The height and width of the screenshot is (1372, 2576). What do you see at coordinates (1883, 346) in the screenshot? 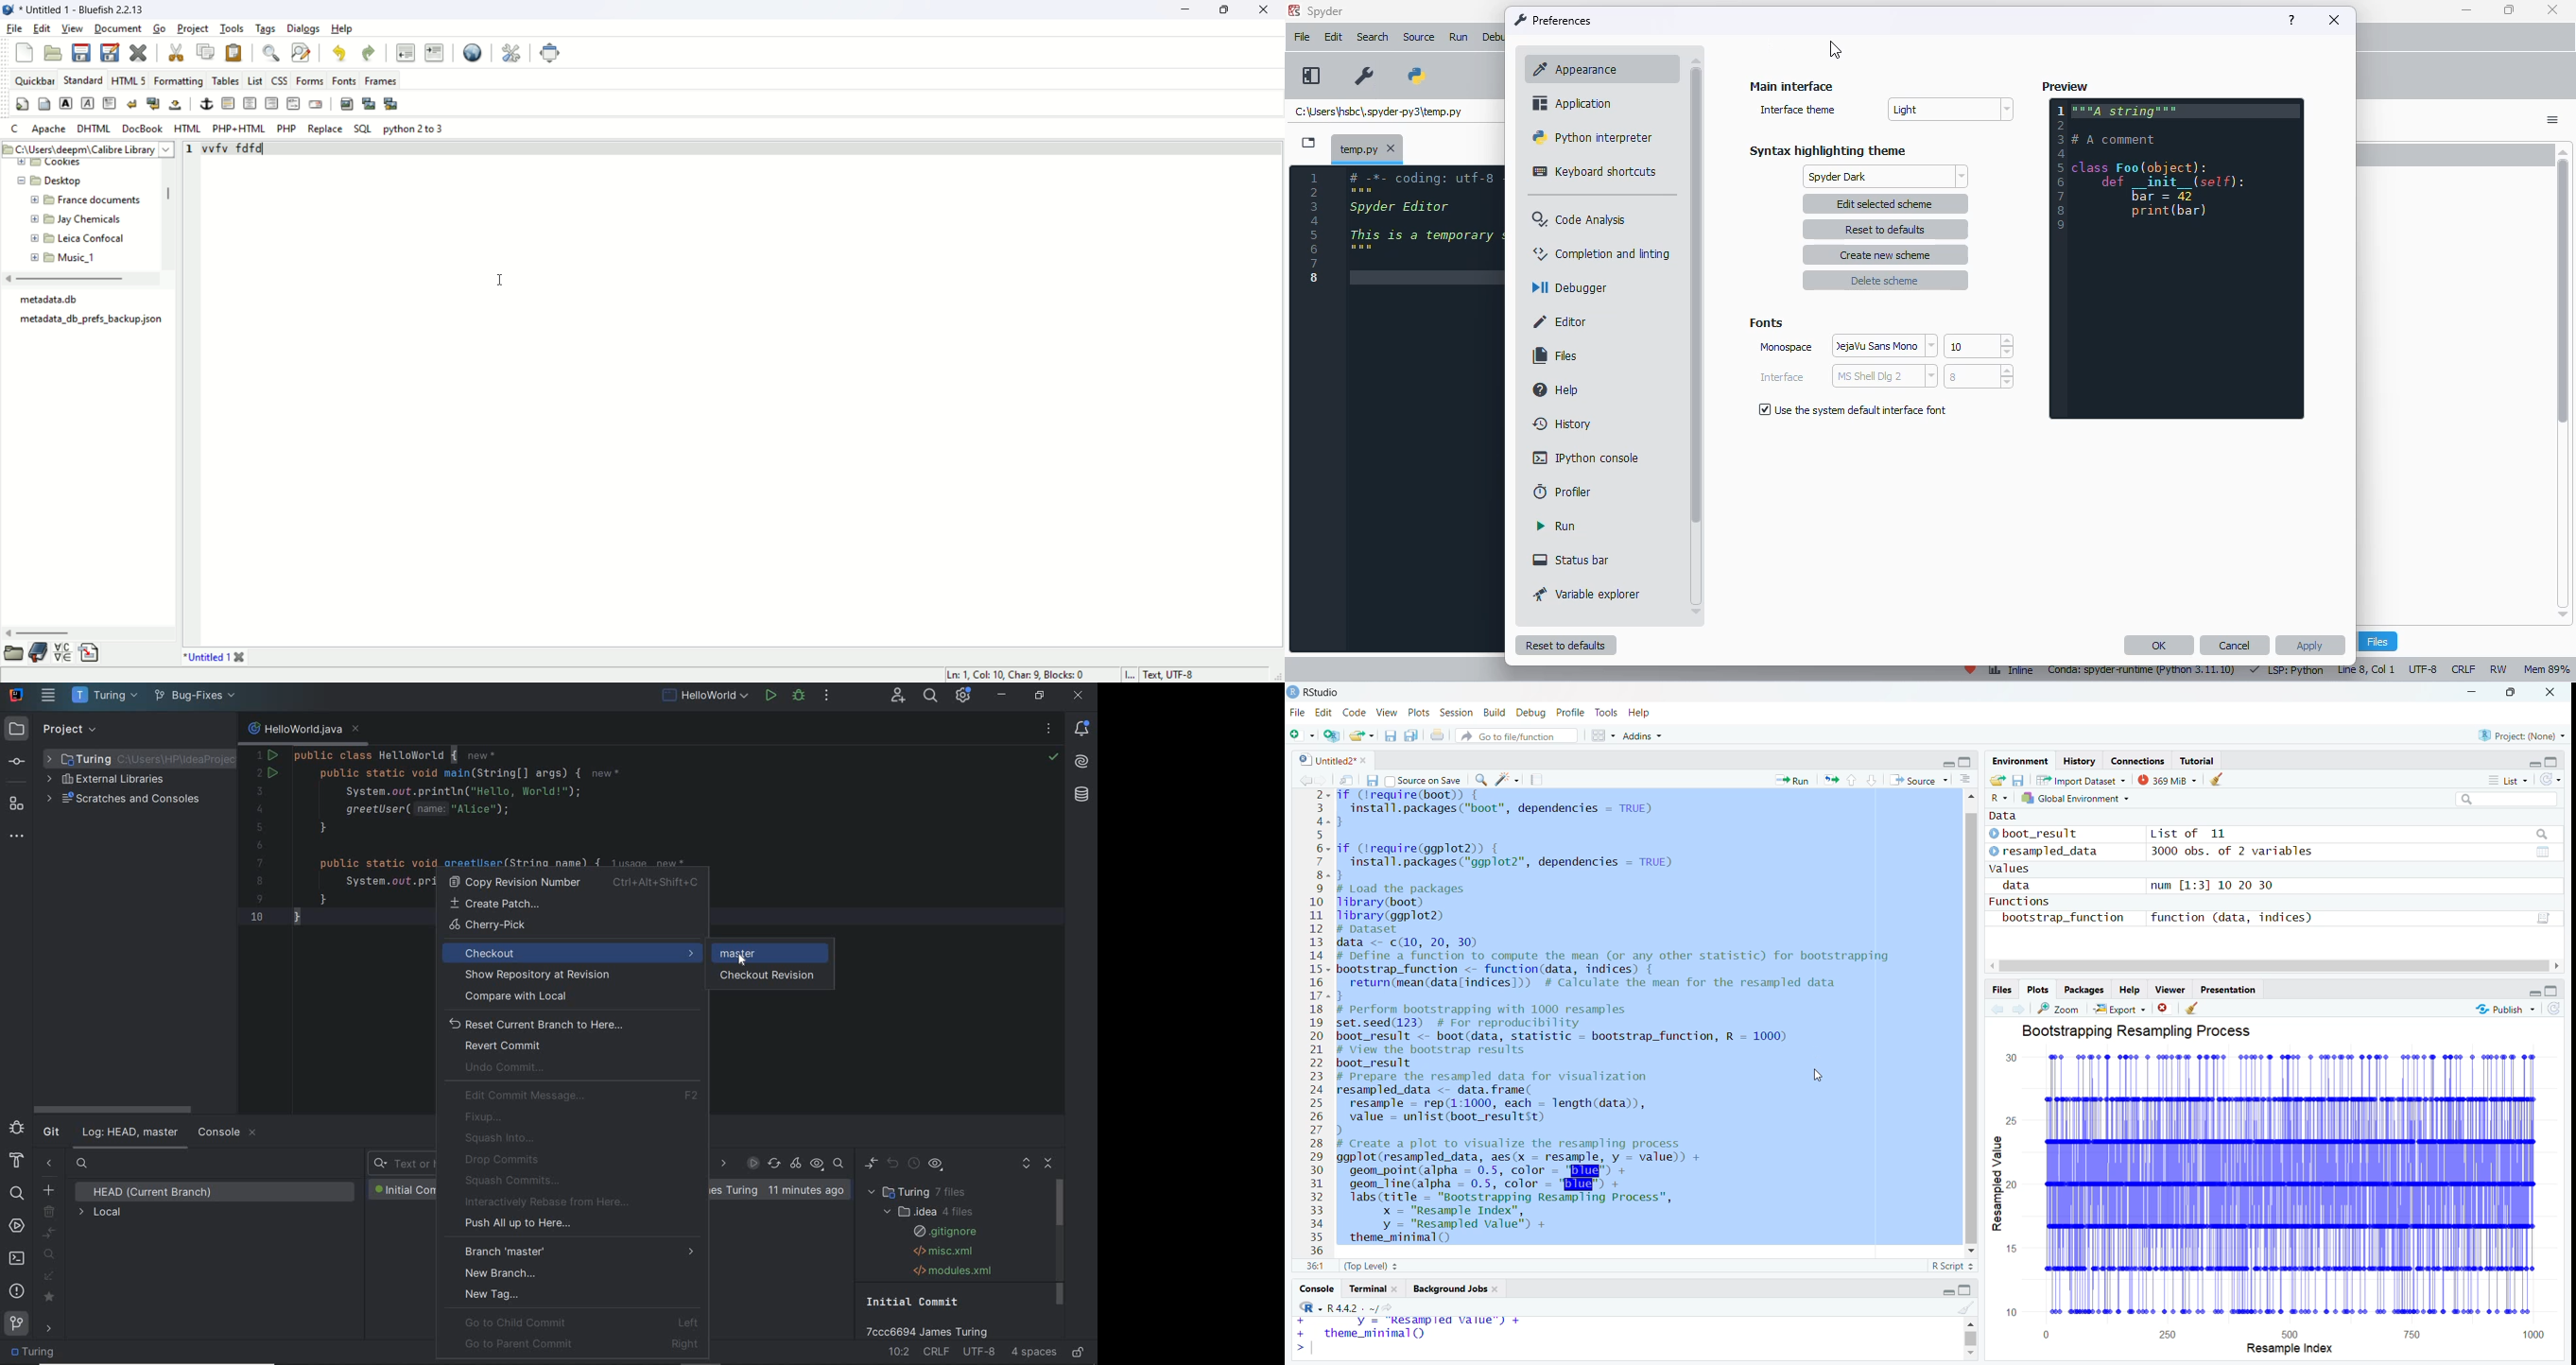
I see `DejaVu Sans Mono` at bounding box center [1883, 346].